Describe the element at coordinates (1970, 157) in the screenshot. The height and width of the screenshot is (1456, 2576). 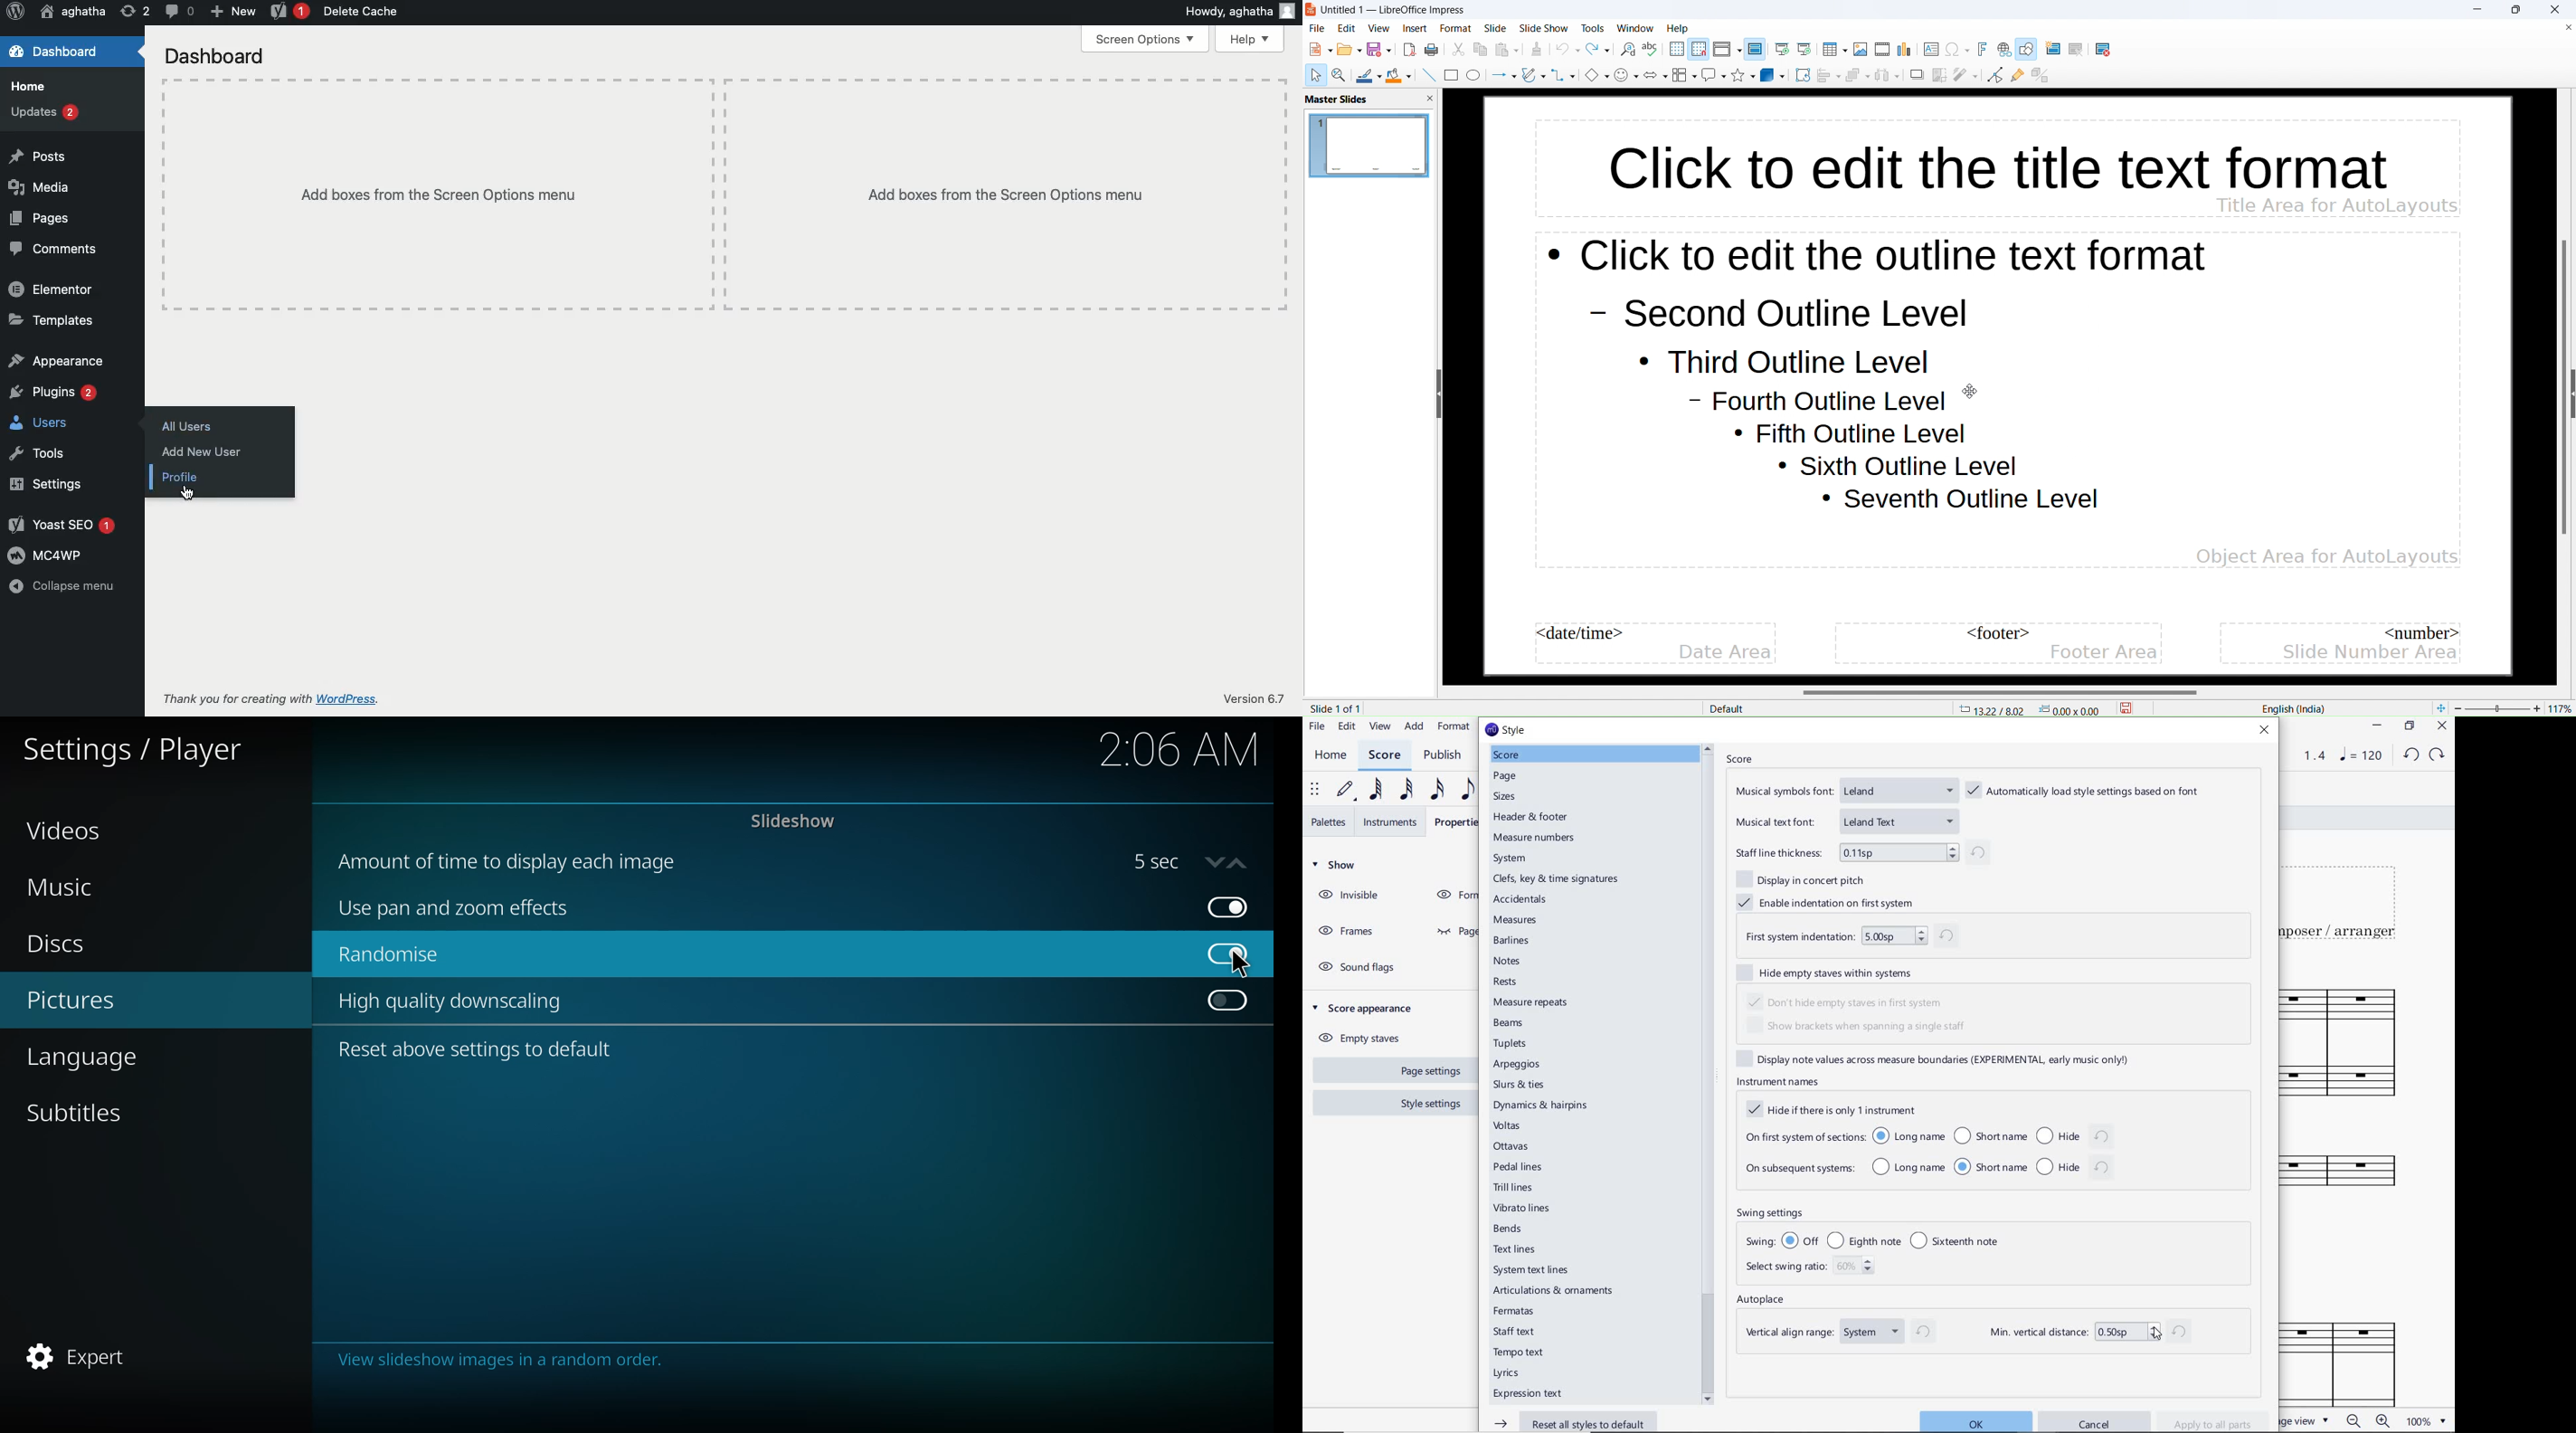
I see `click to edit the title text format` at that location.